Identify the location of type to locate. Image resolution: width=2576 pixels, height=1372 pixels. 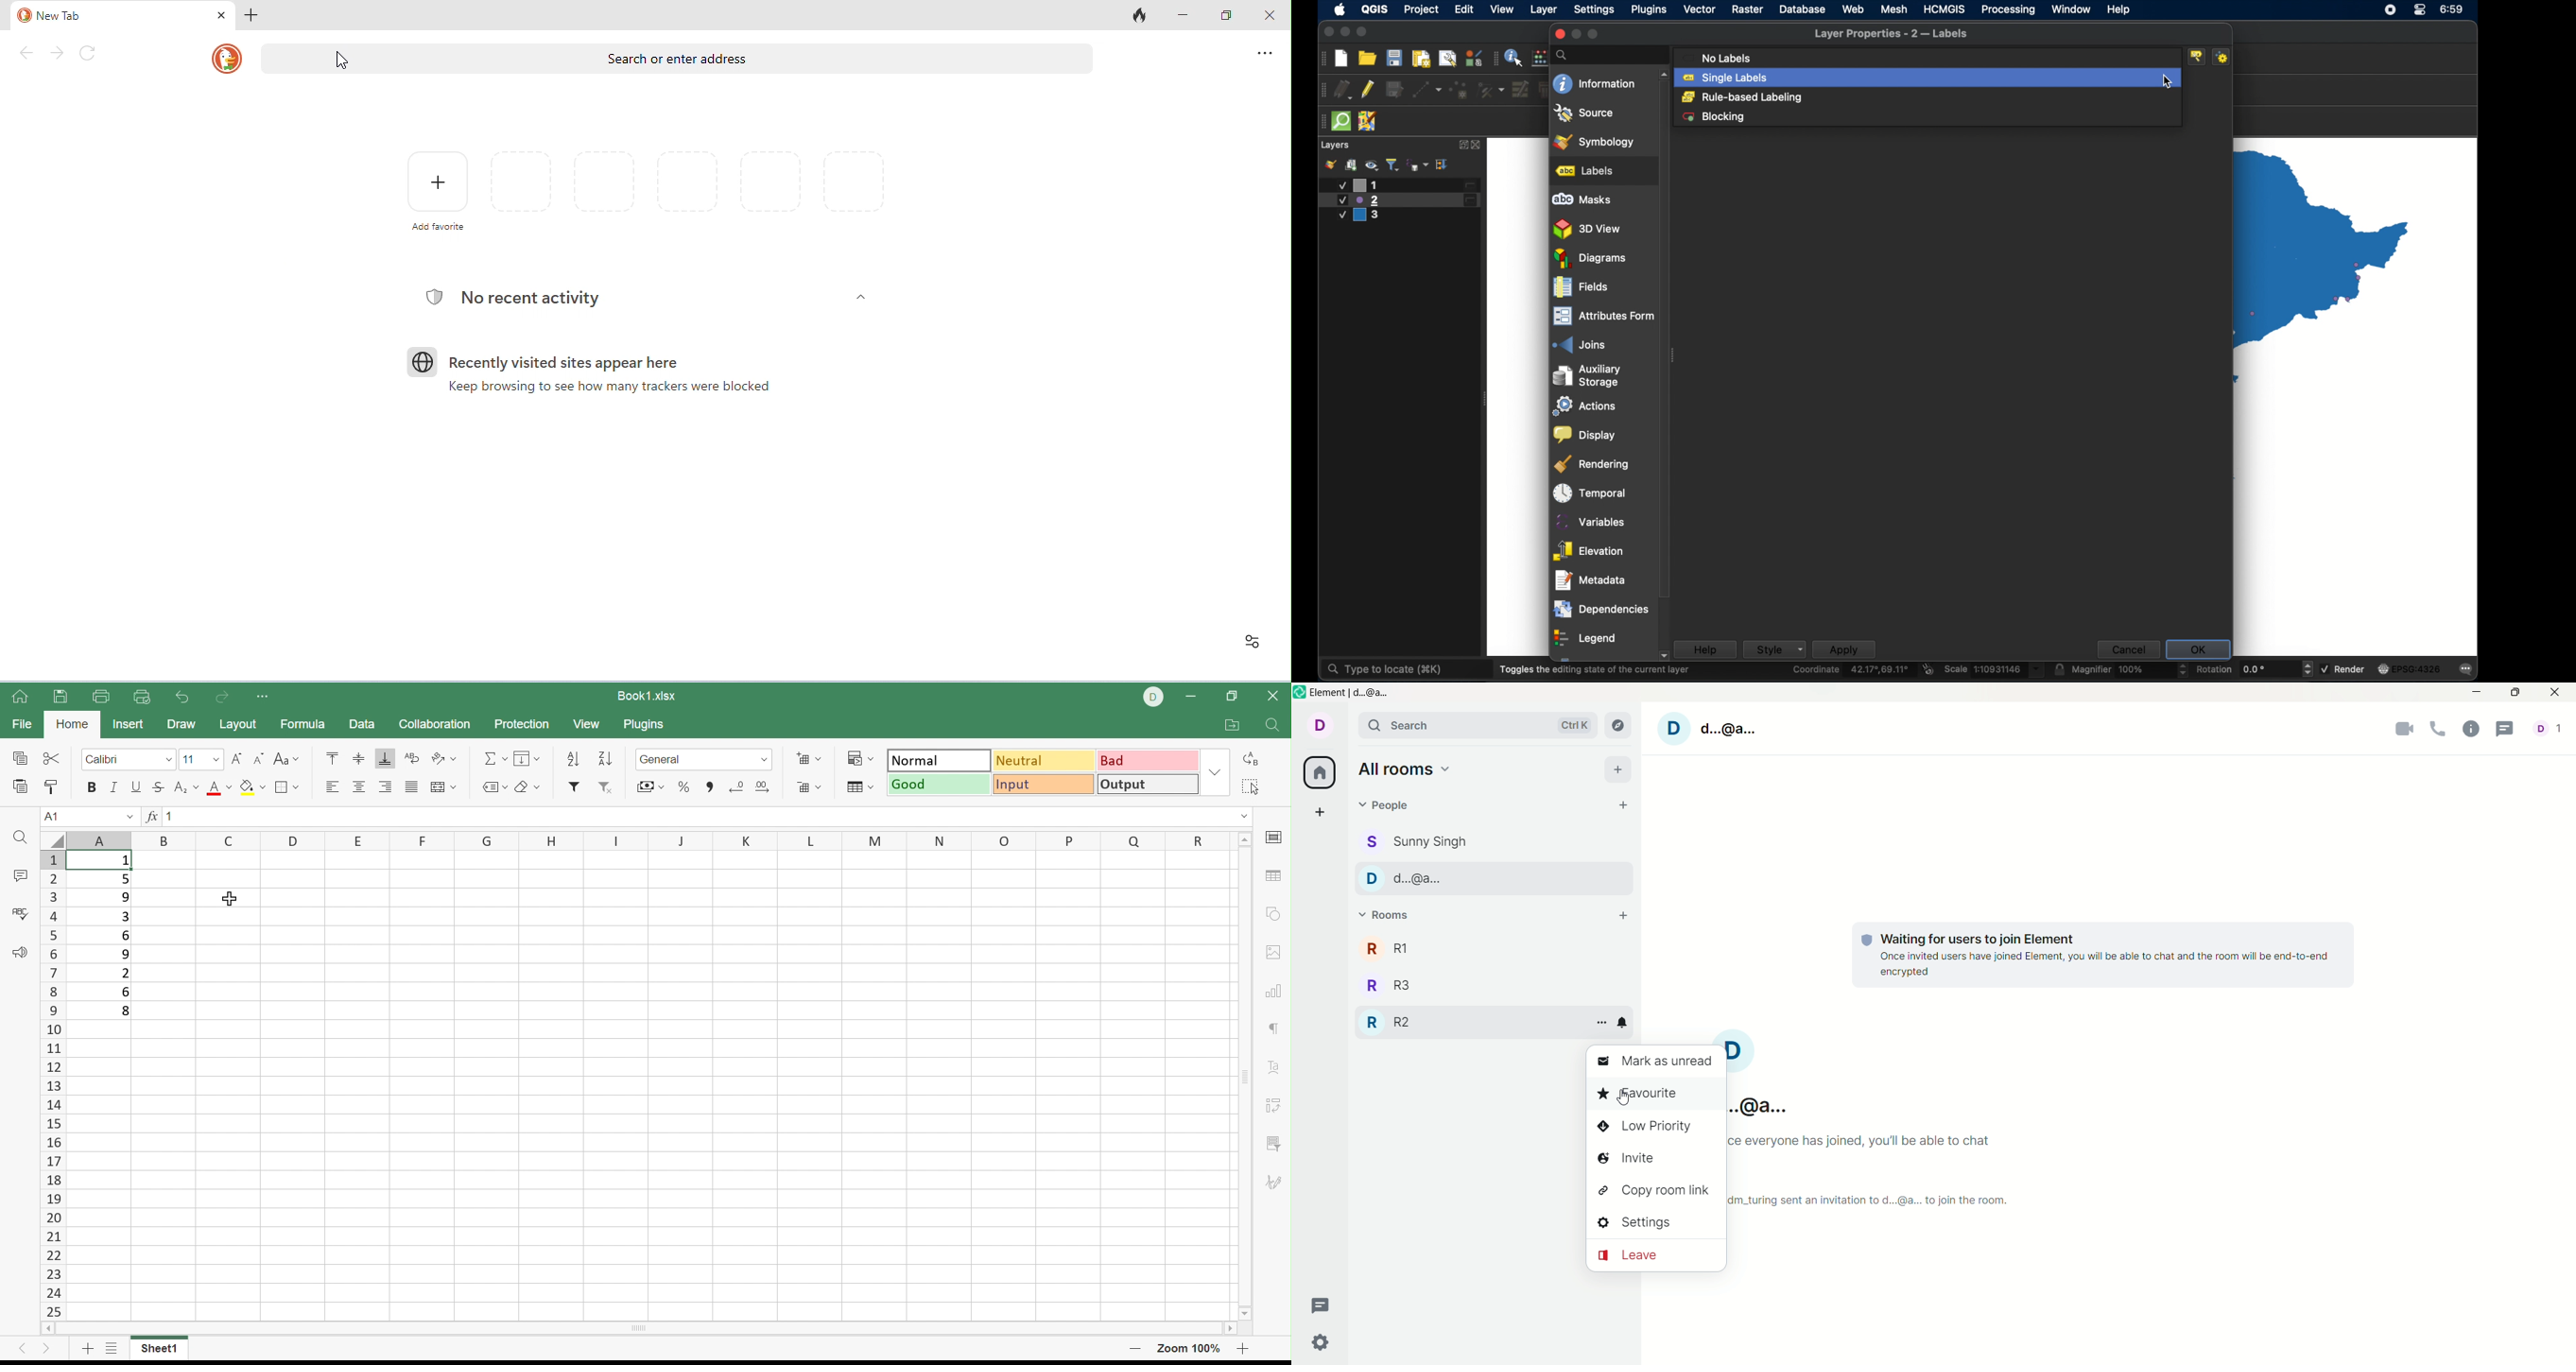
(1383, 670).